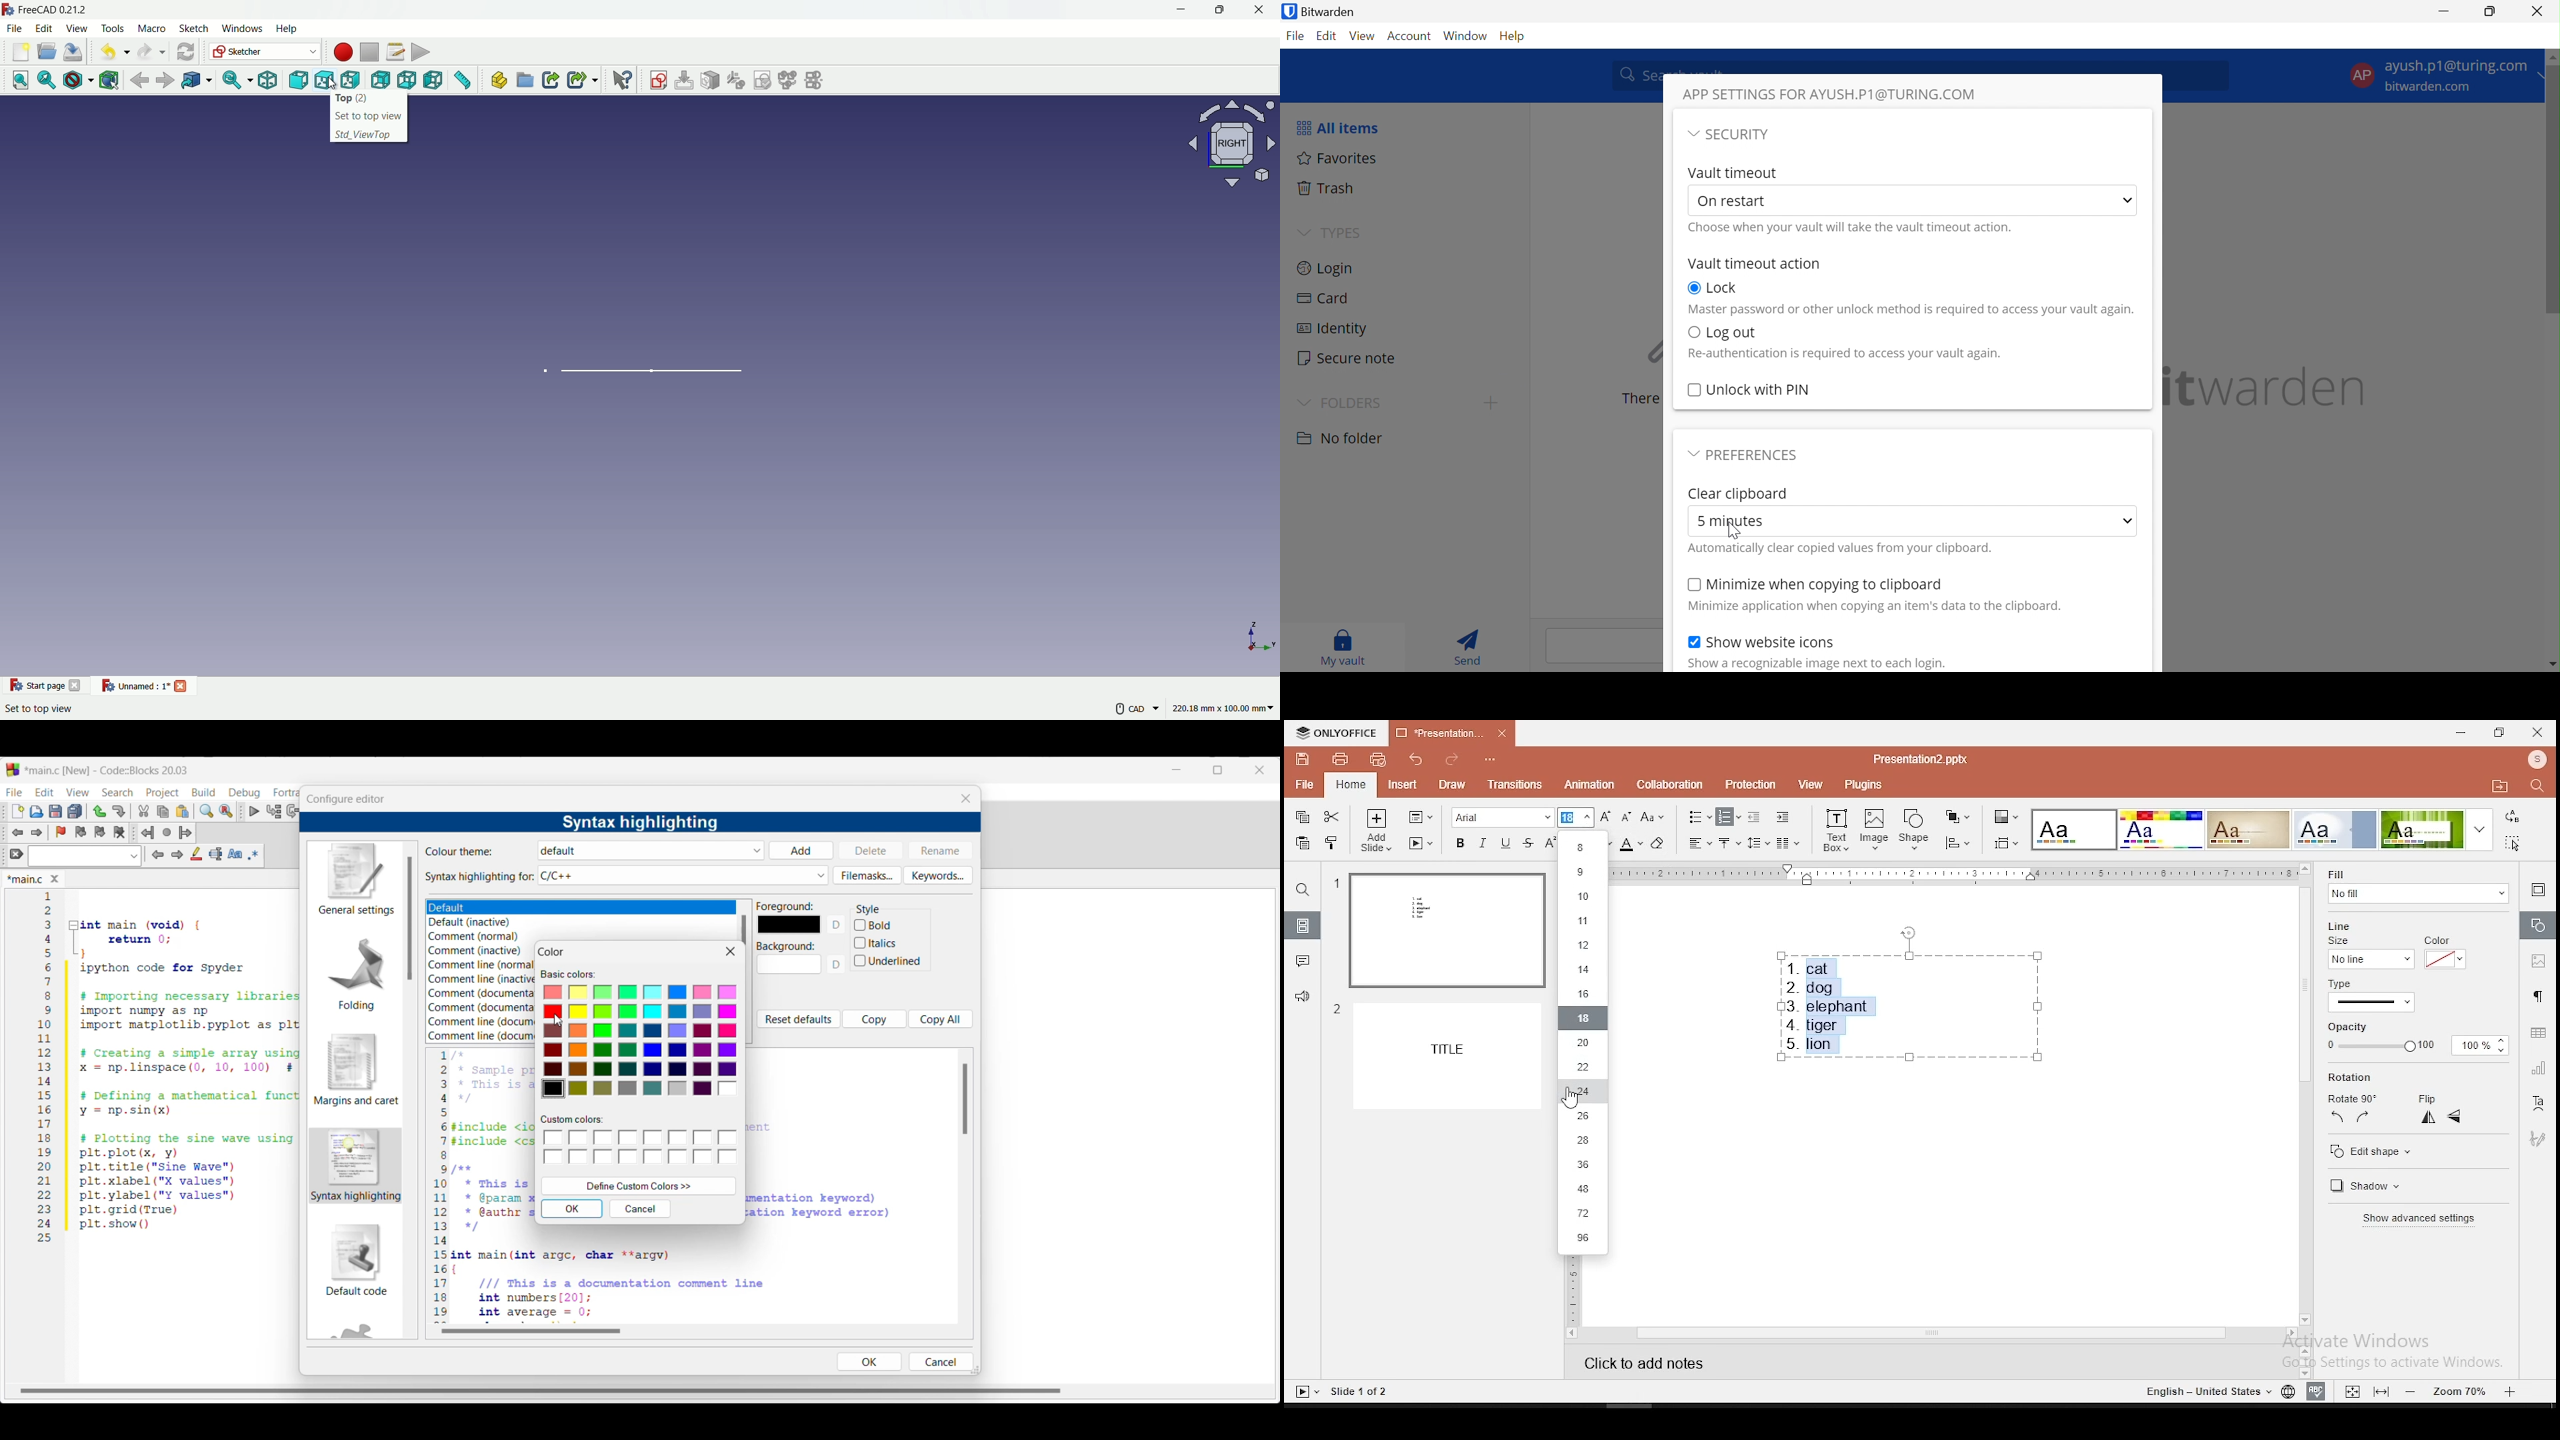 This screenshot has width=2576, height=1456. I want to click on Highlight, so click(196, 853).